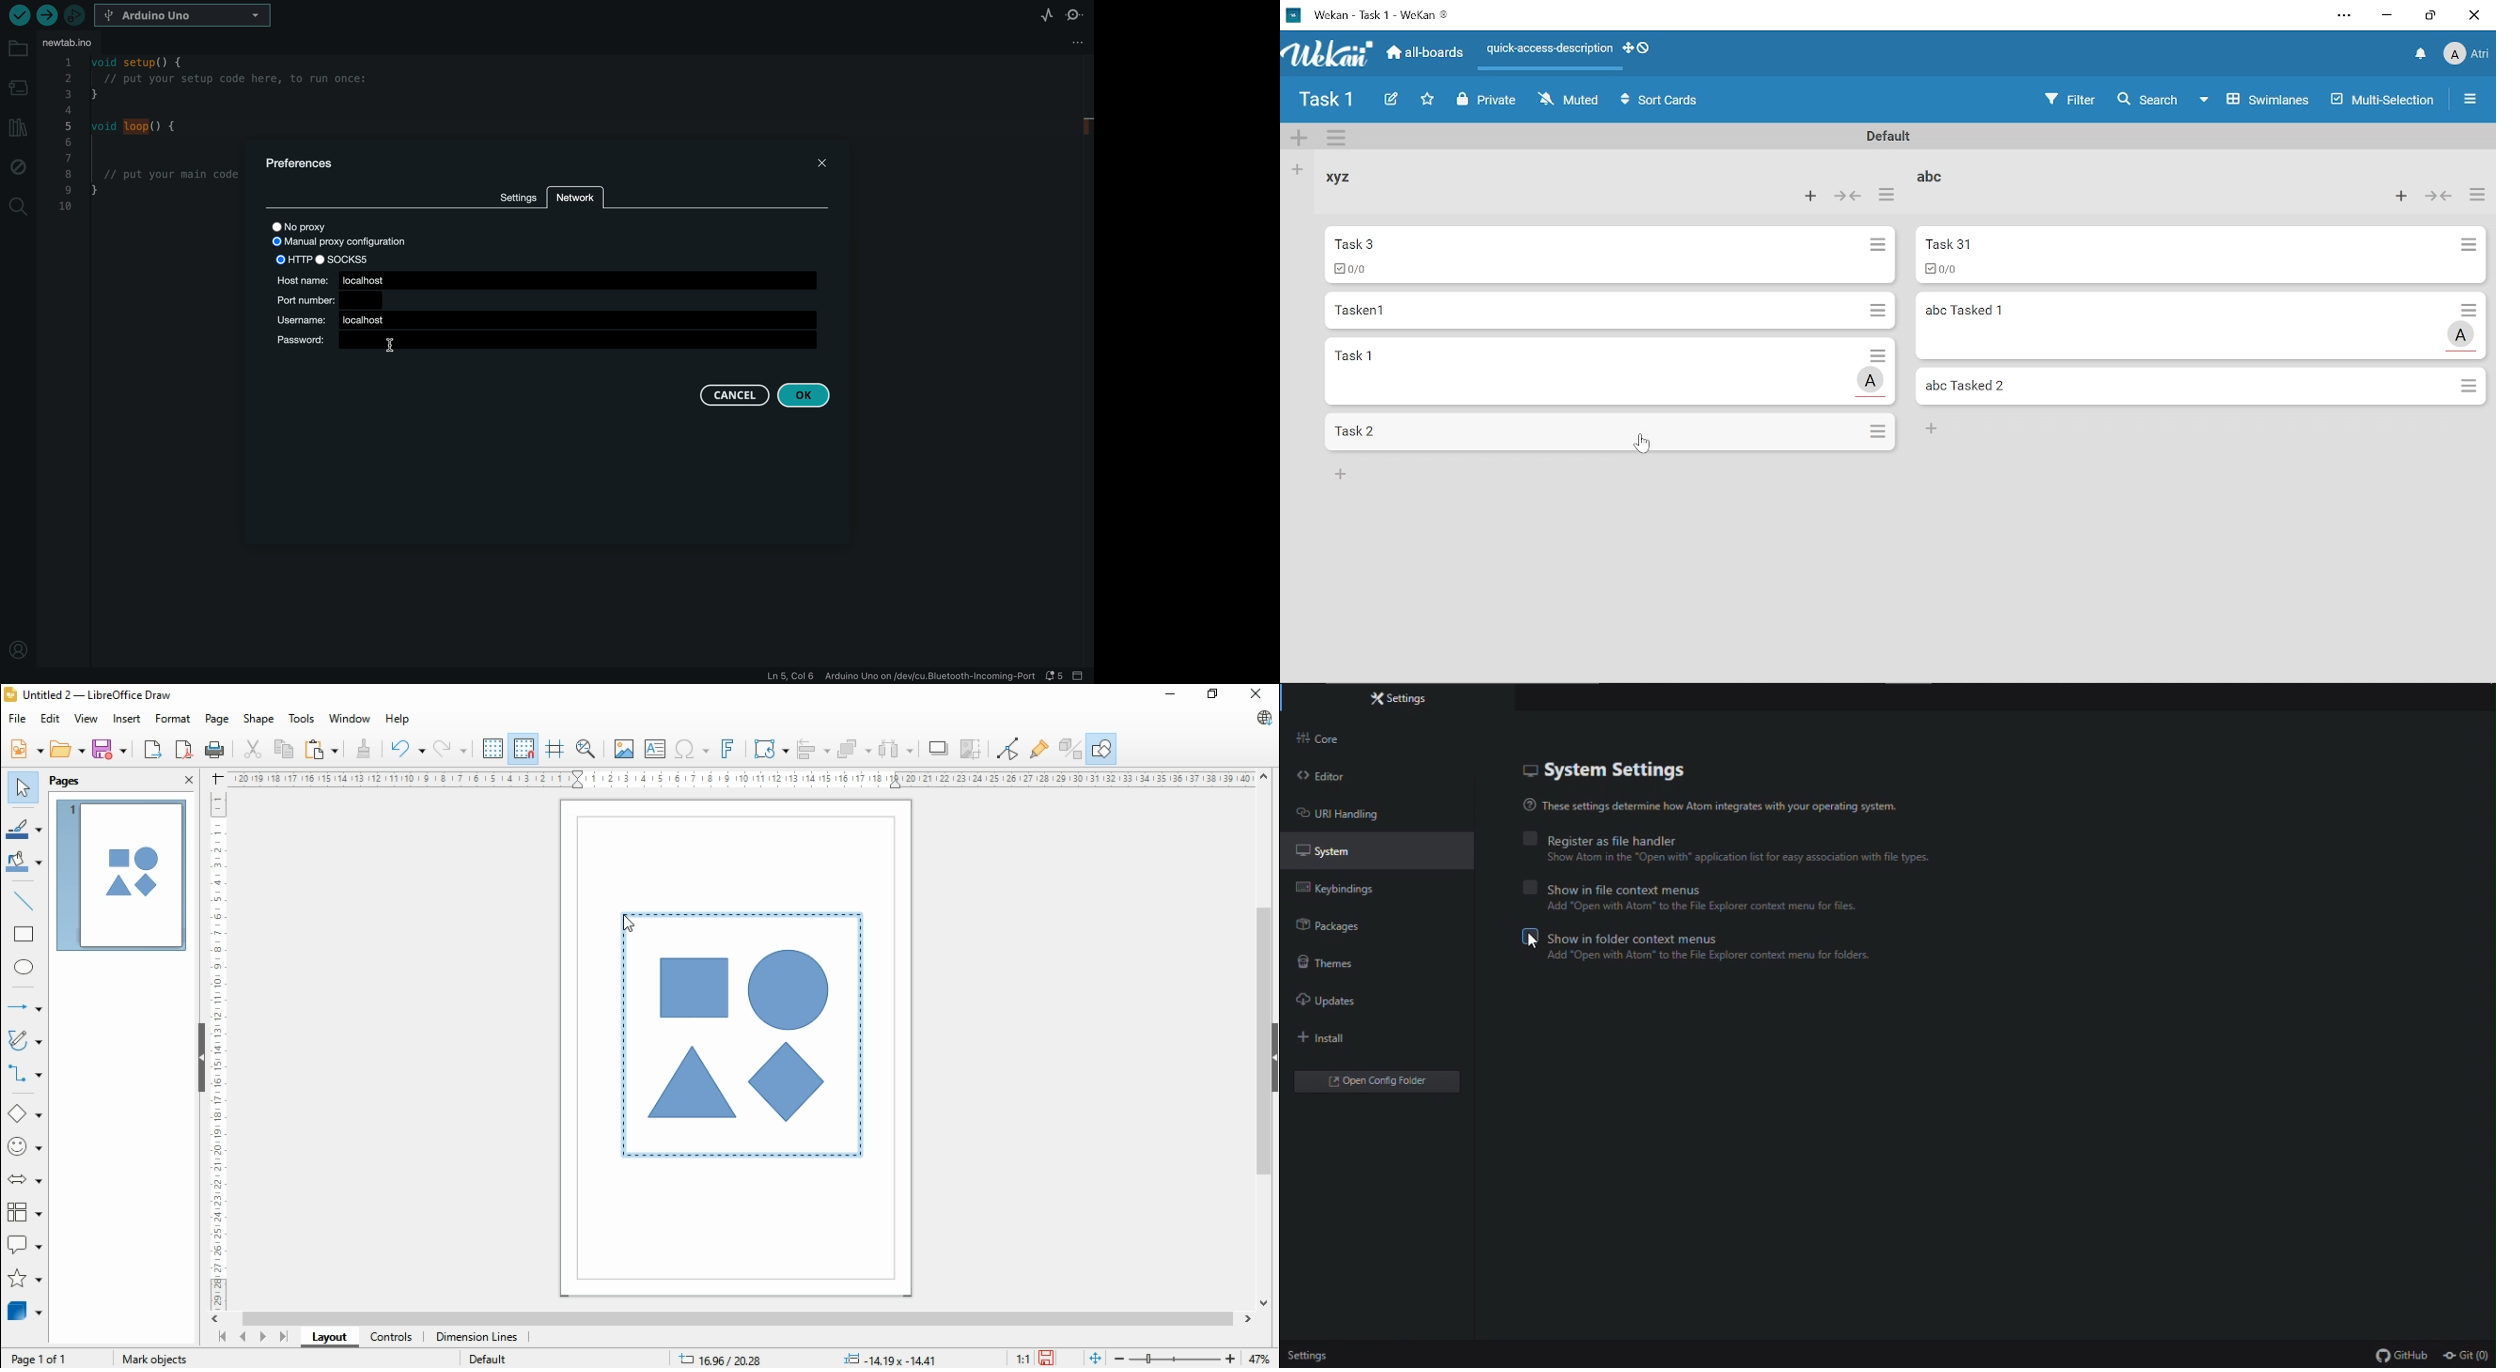  I want to click on default, so click(488, 1360).